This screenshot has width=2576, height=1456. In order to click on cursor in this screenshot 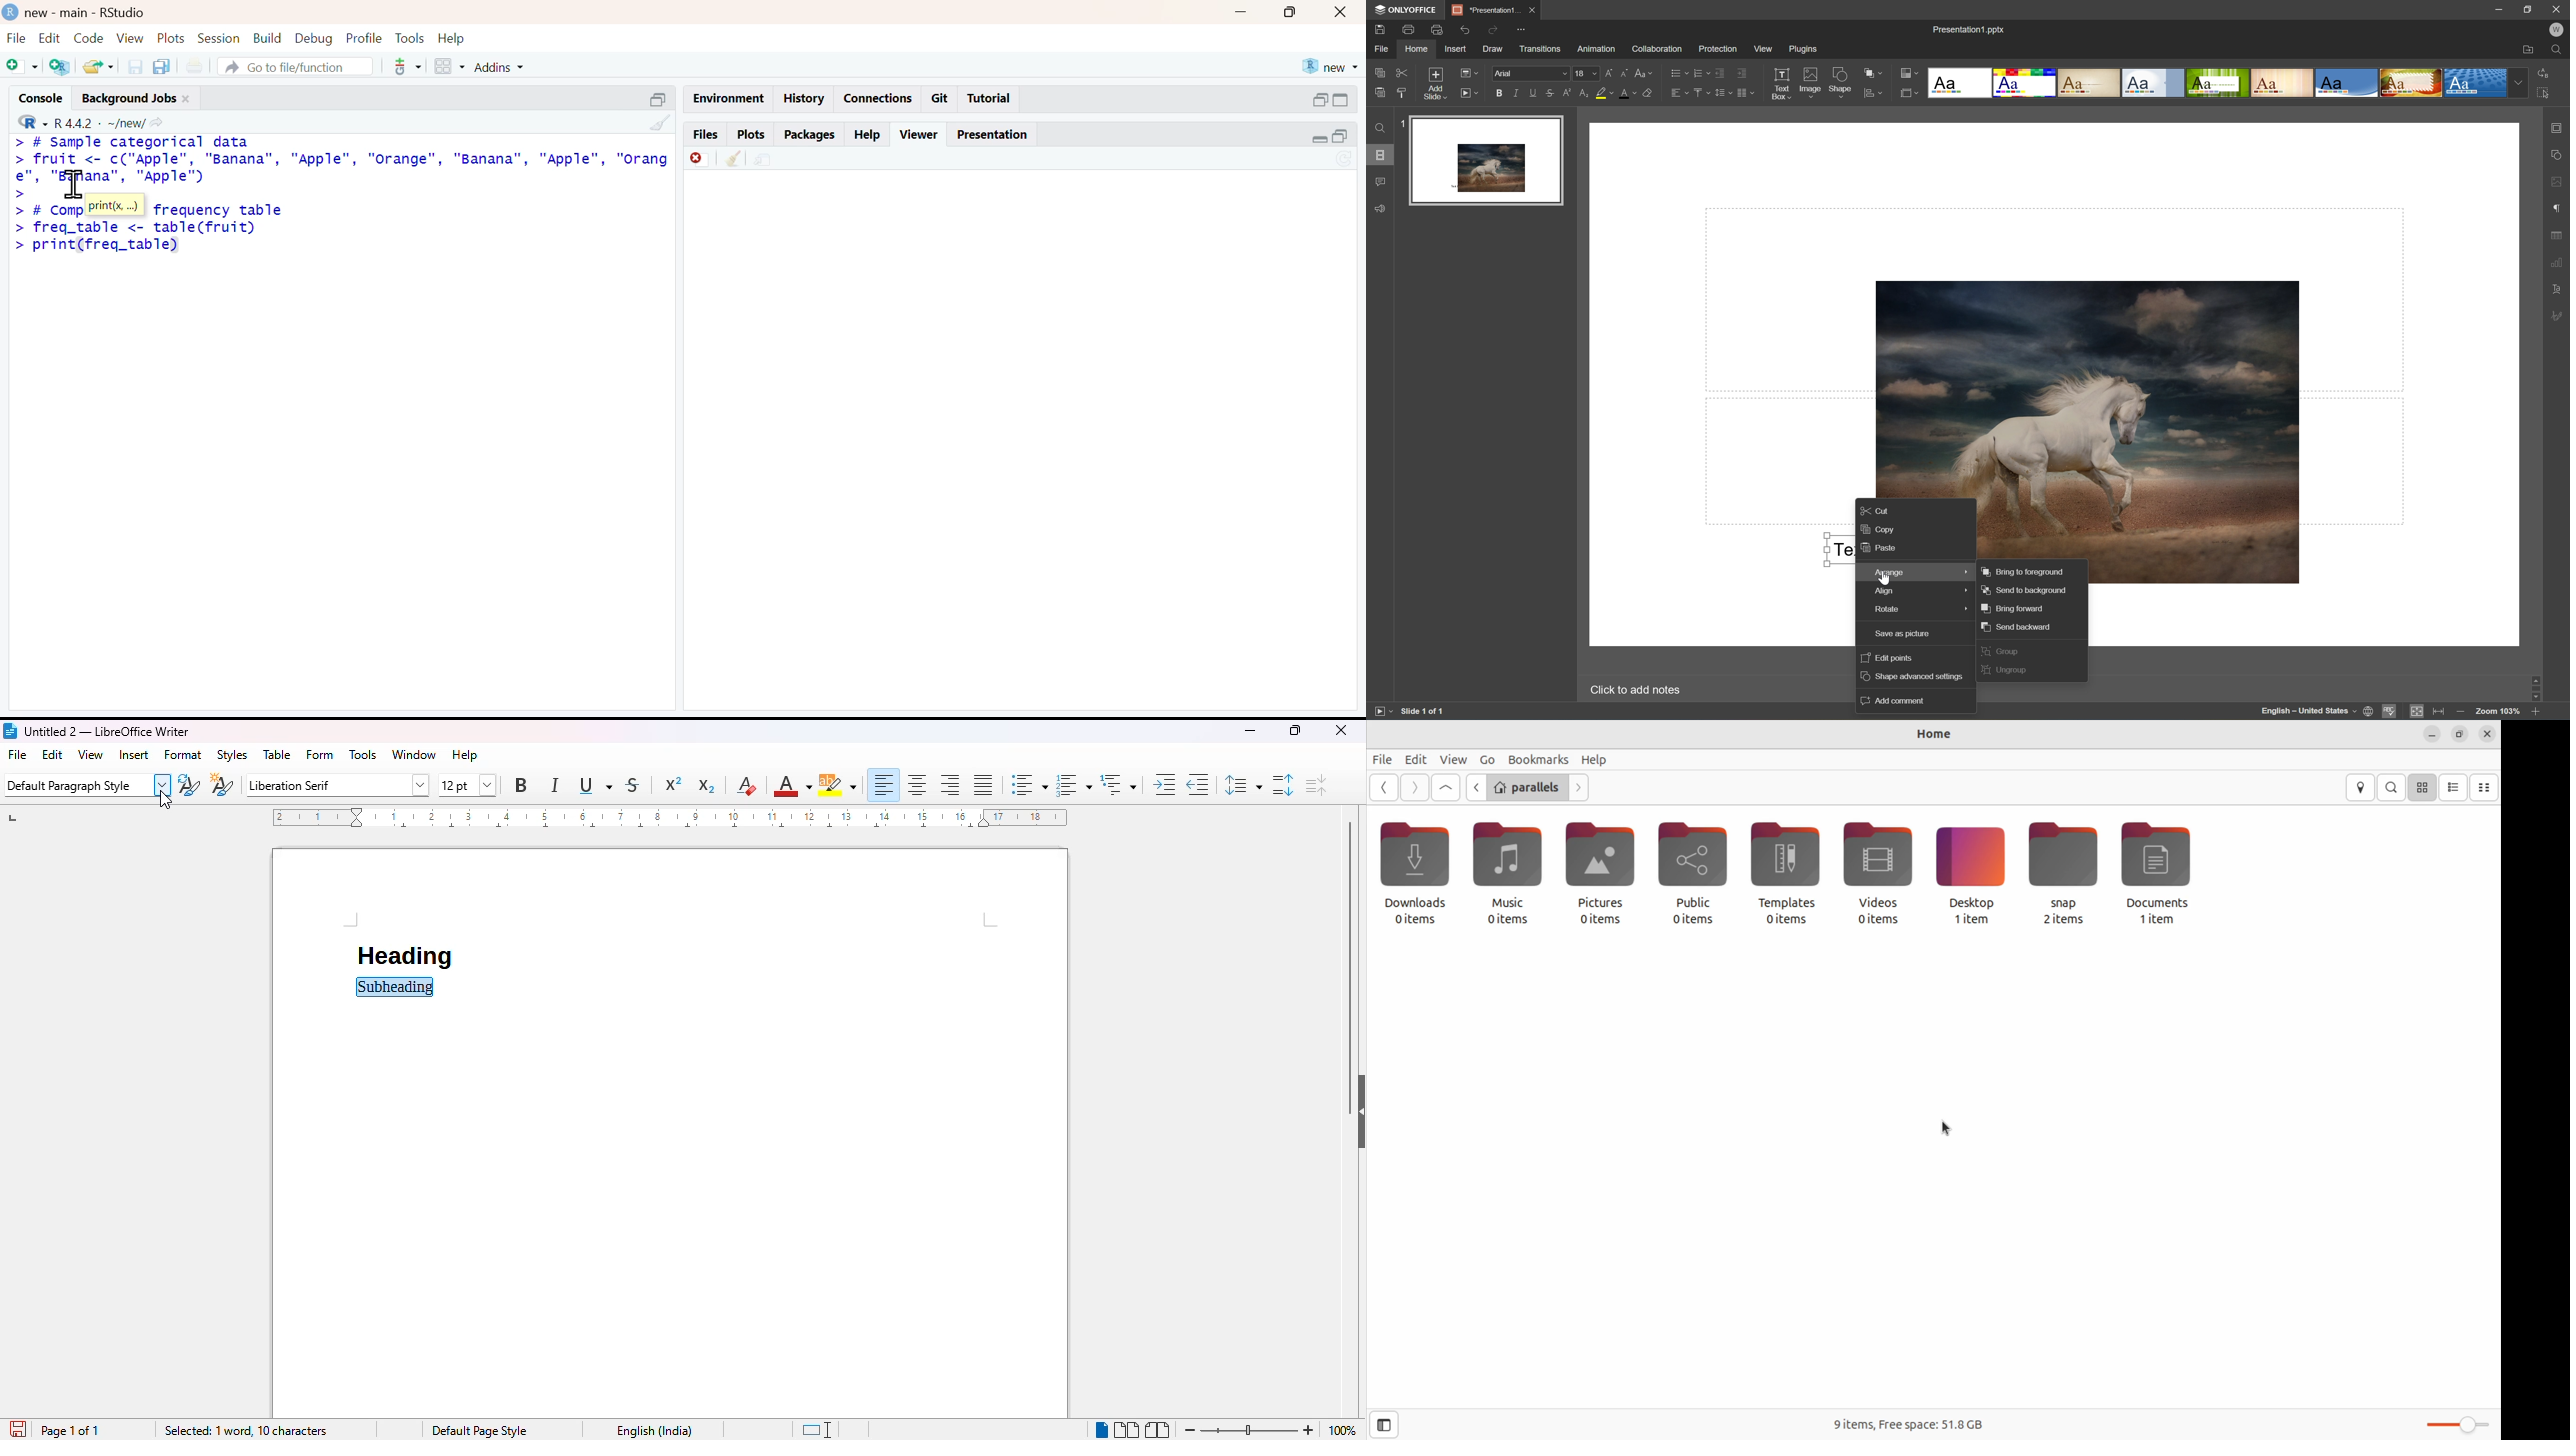, I will do `click(166, 800)`.